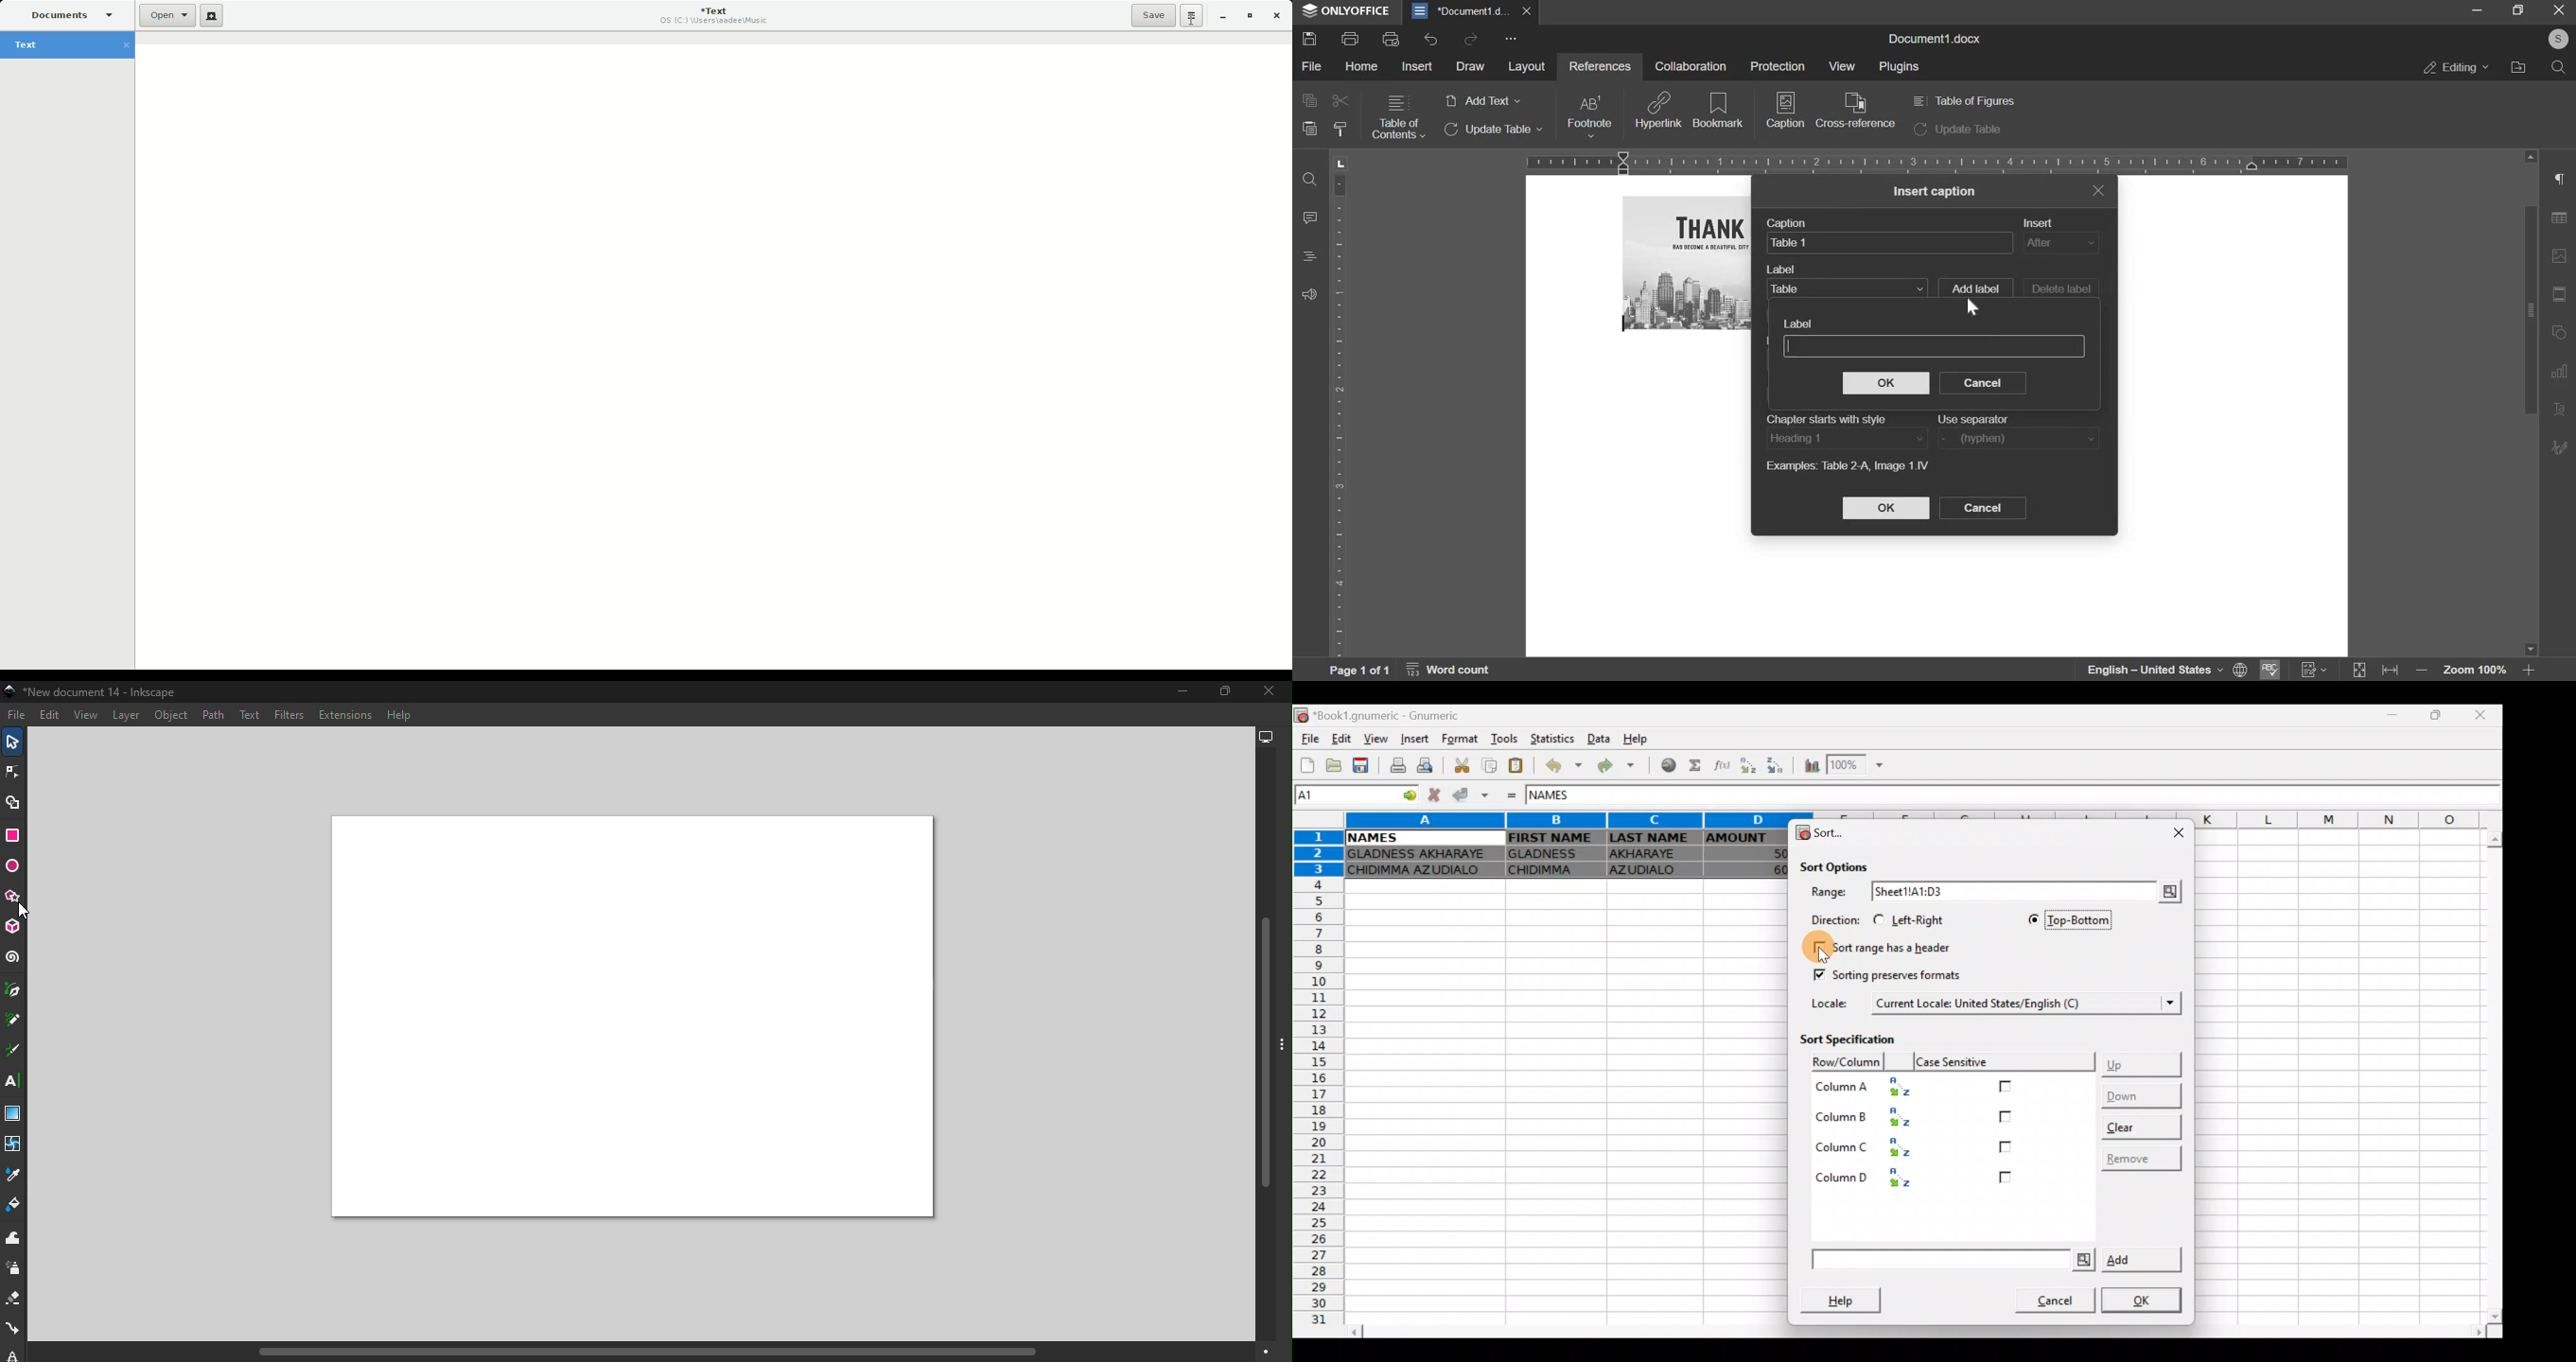 The height and width of the screenshot is (1372, 2576). I want to click on more options, so click(1513, 40).